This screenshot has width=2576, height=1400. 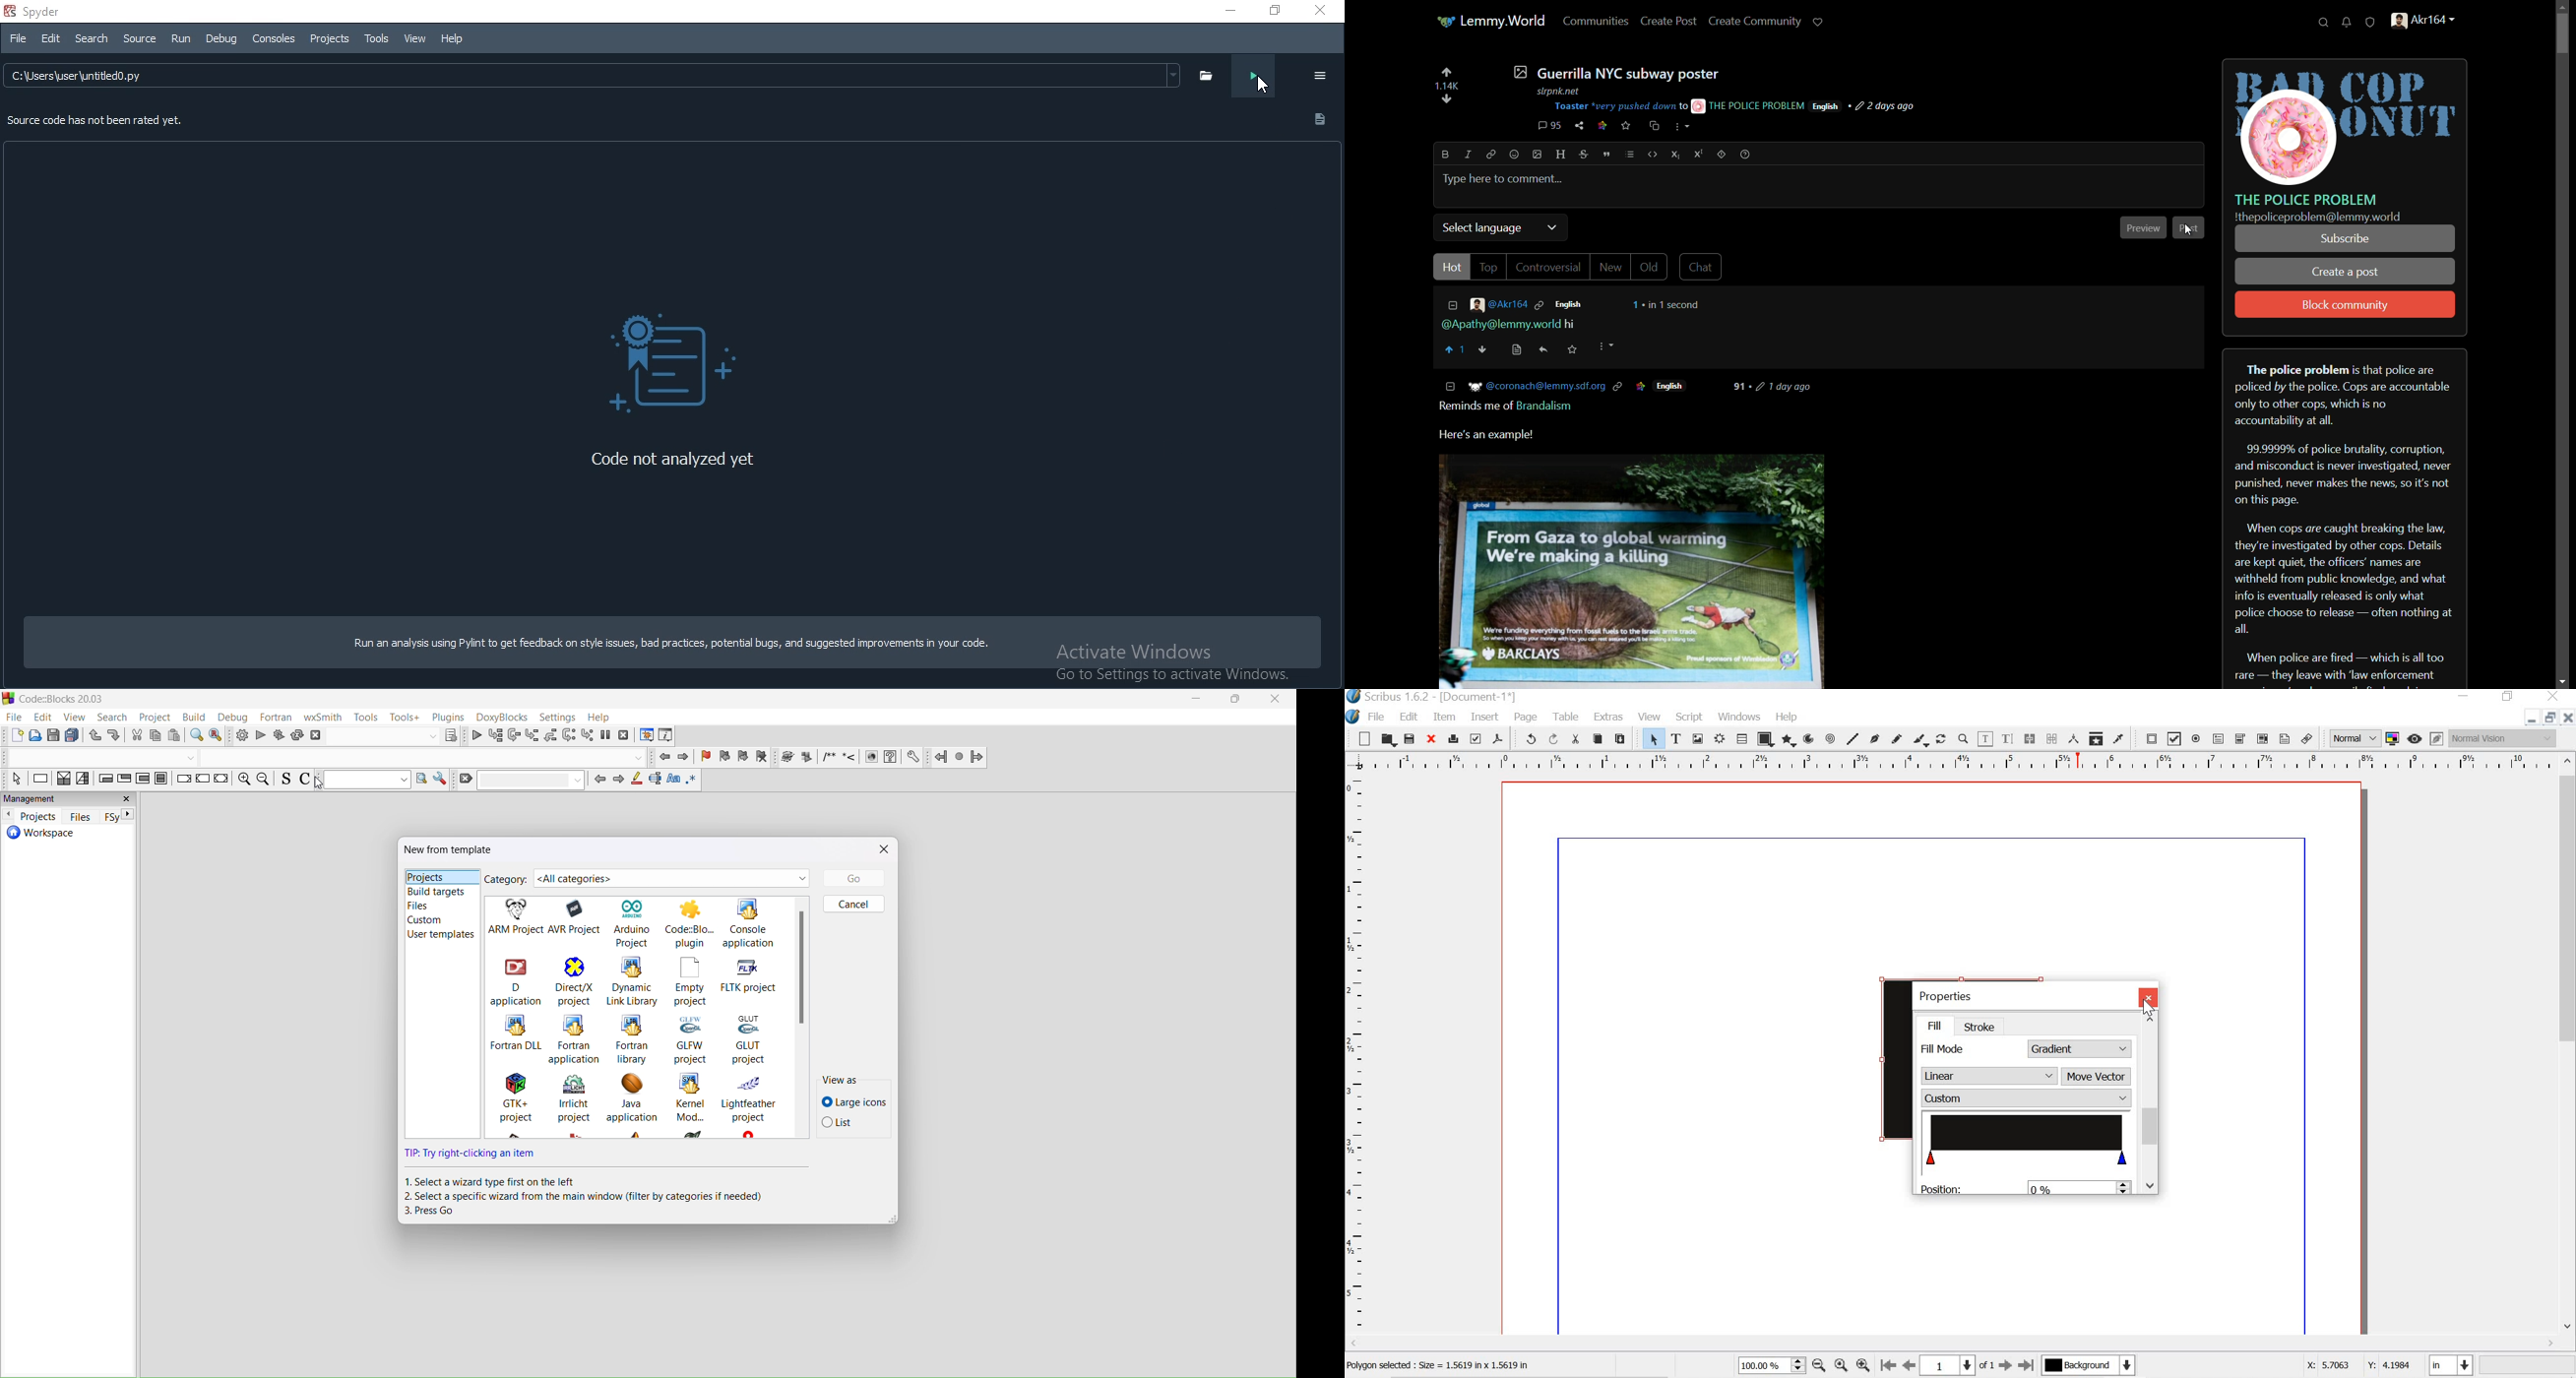 I want to click on text to search, so click(x=364, y=781).